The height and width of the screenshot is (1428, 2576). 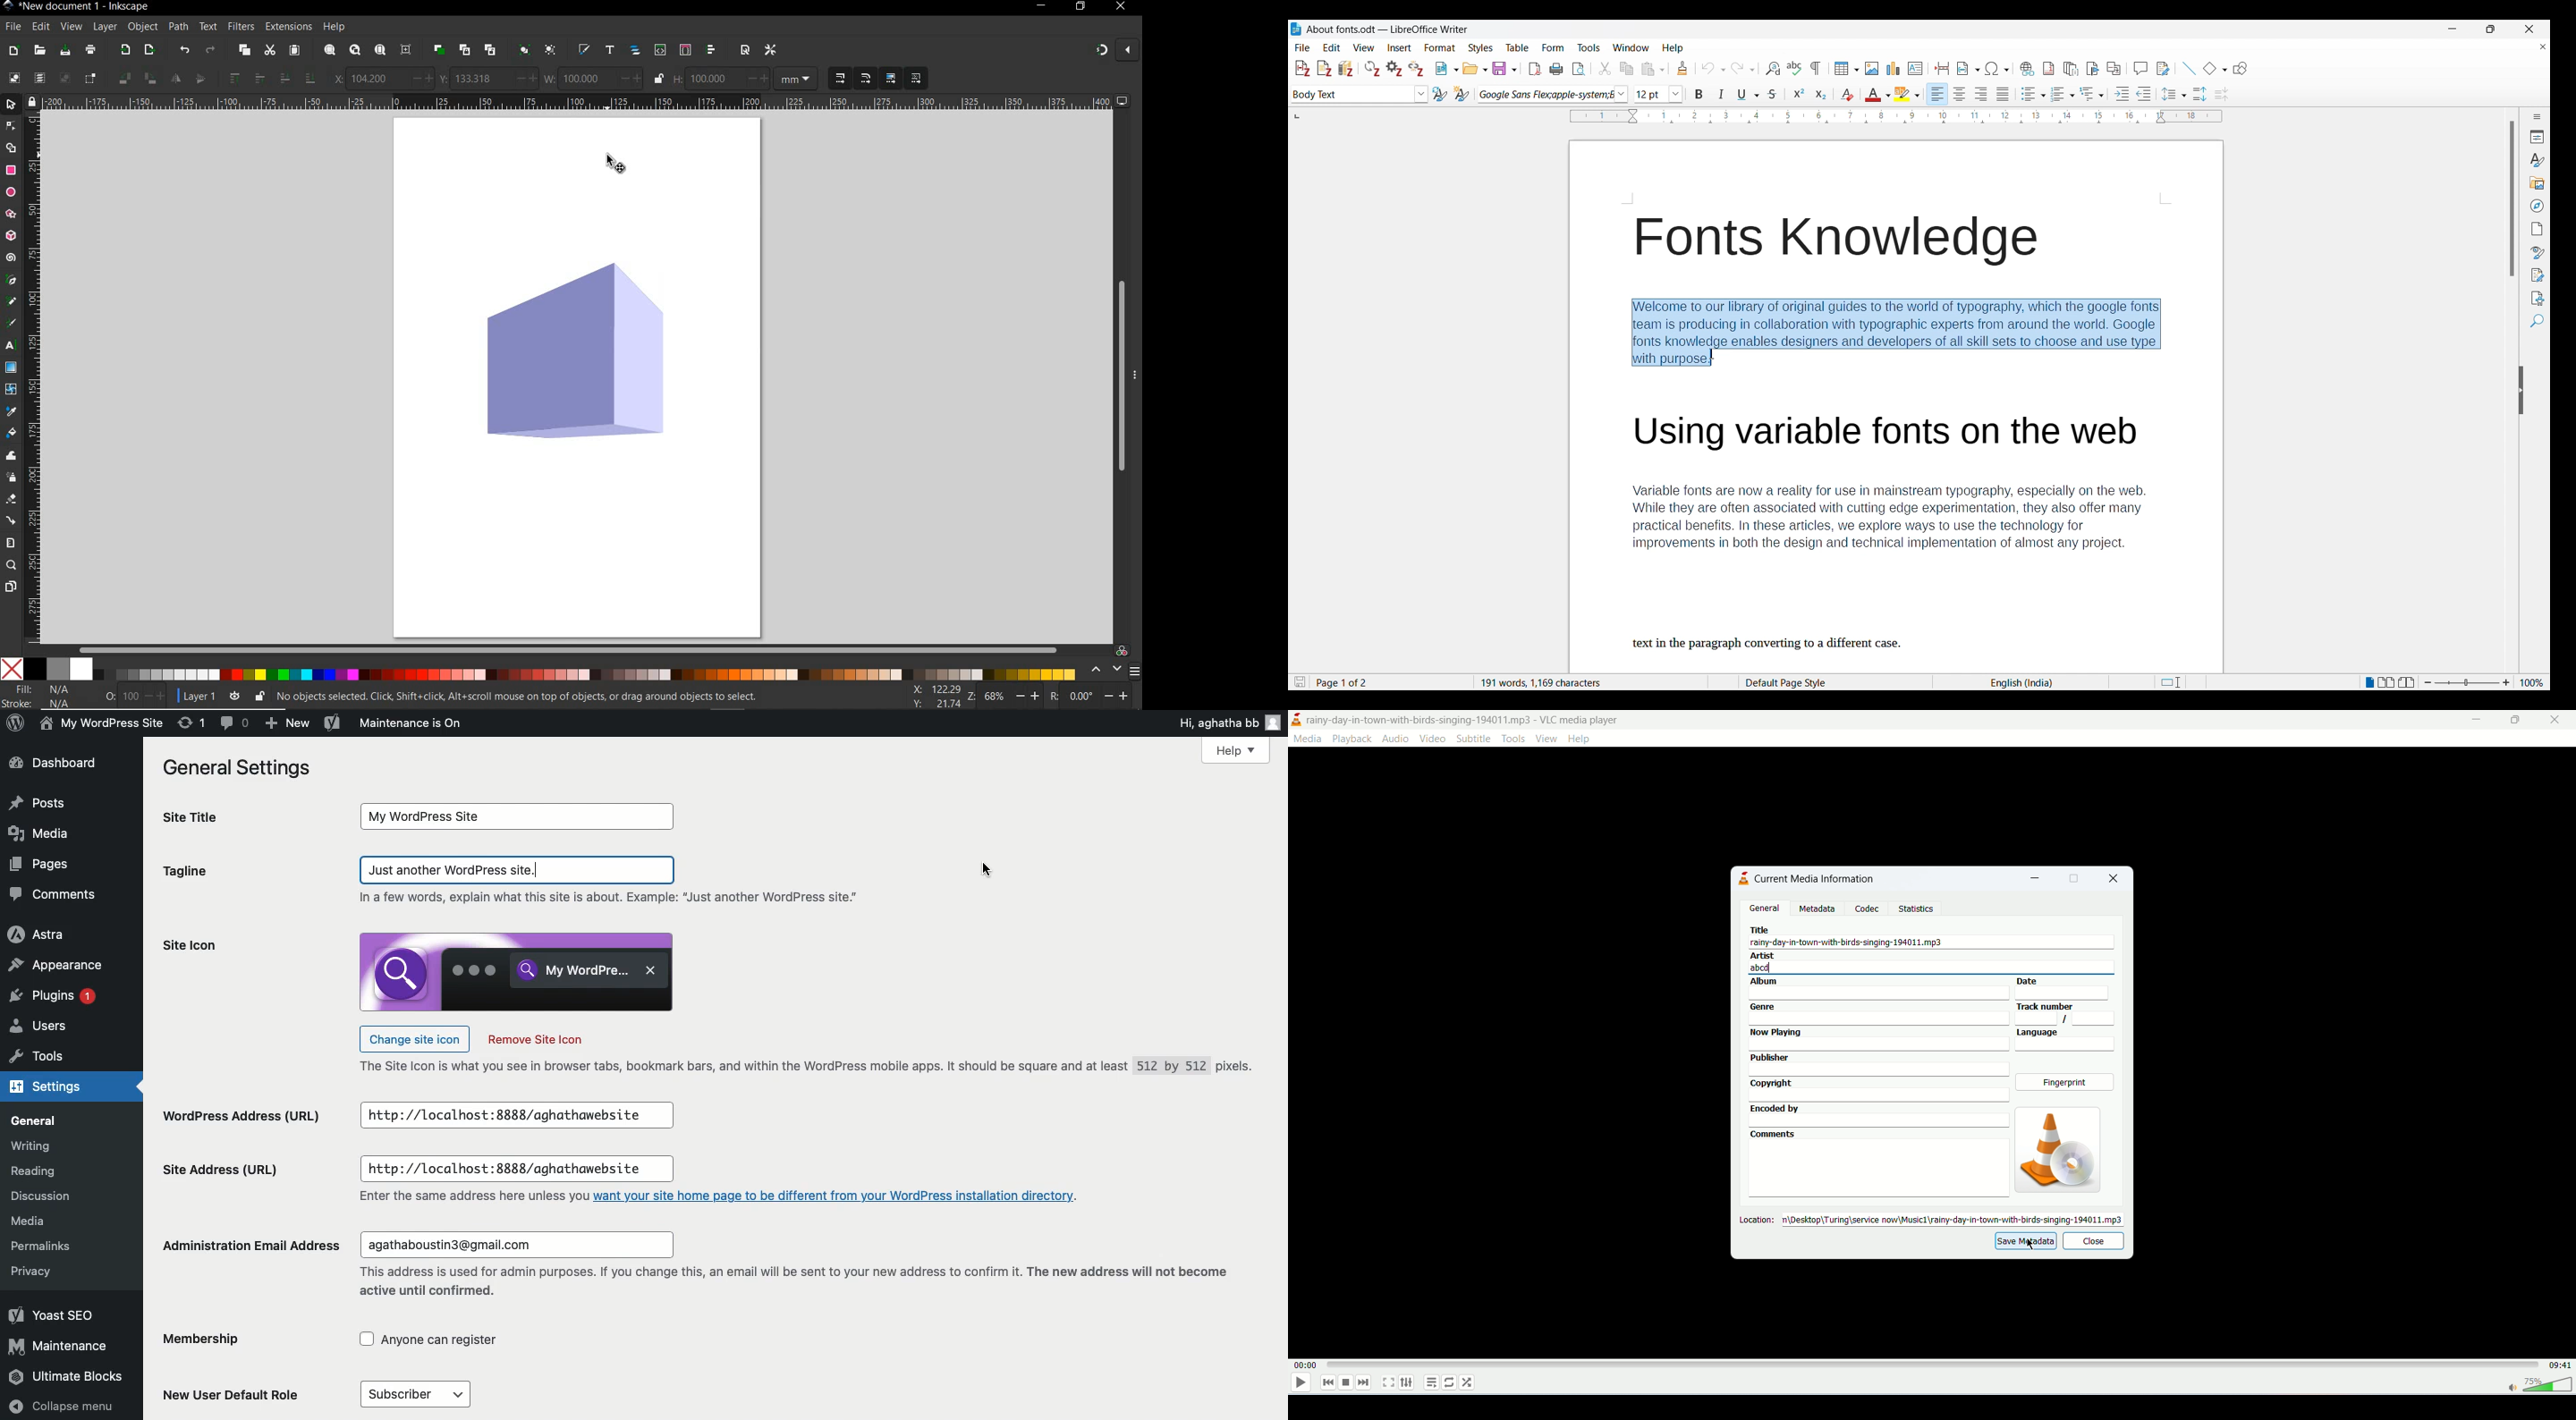 I want to click on open selectors, so click(x=685, y=49).